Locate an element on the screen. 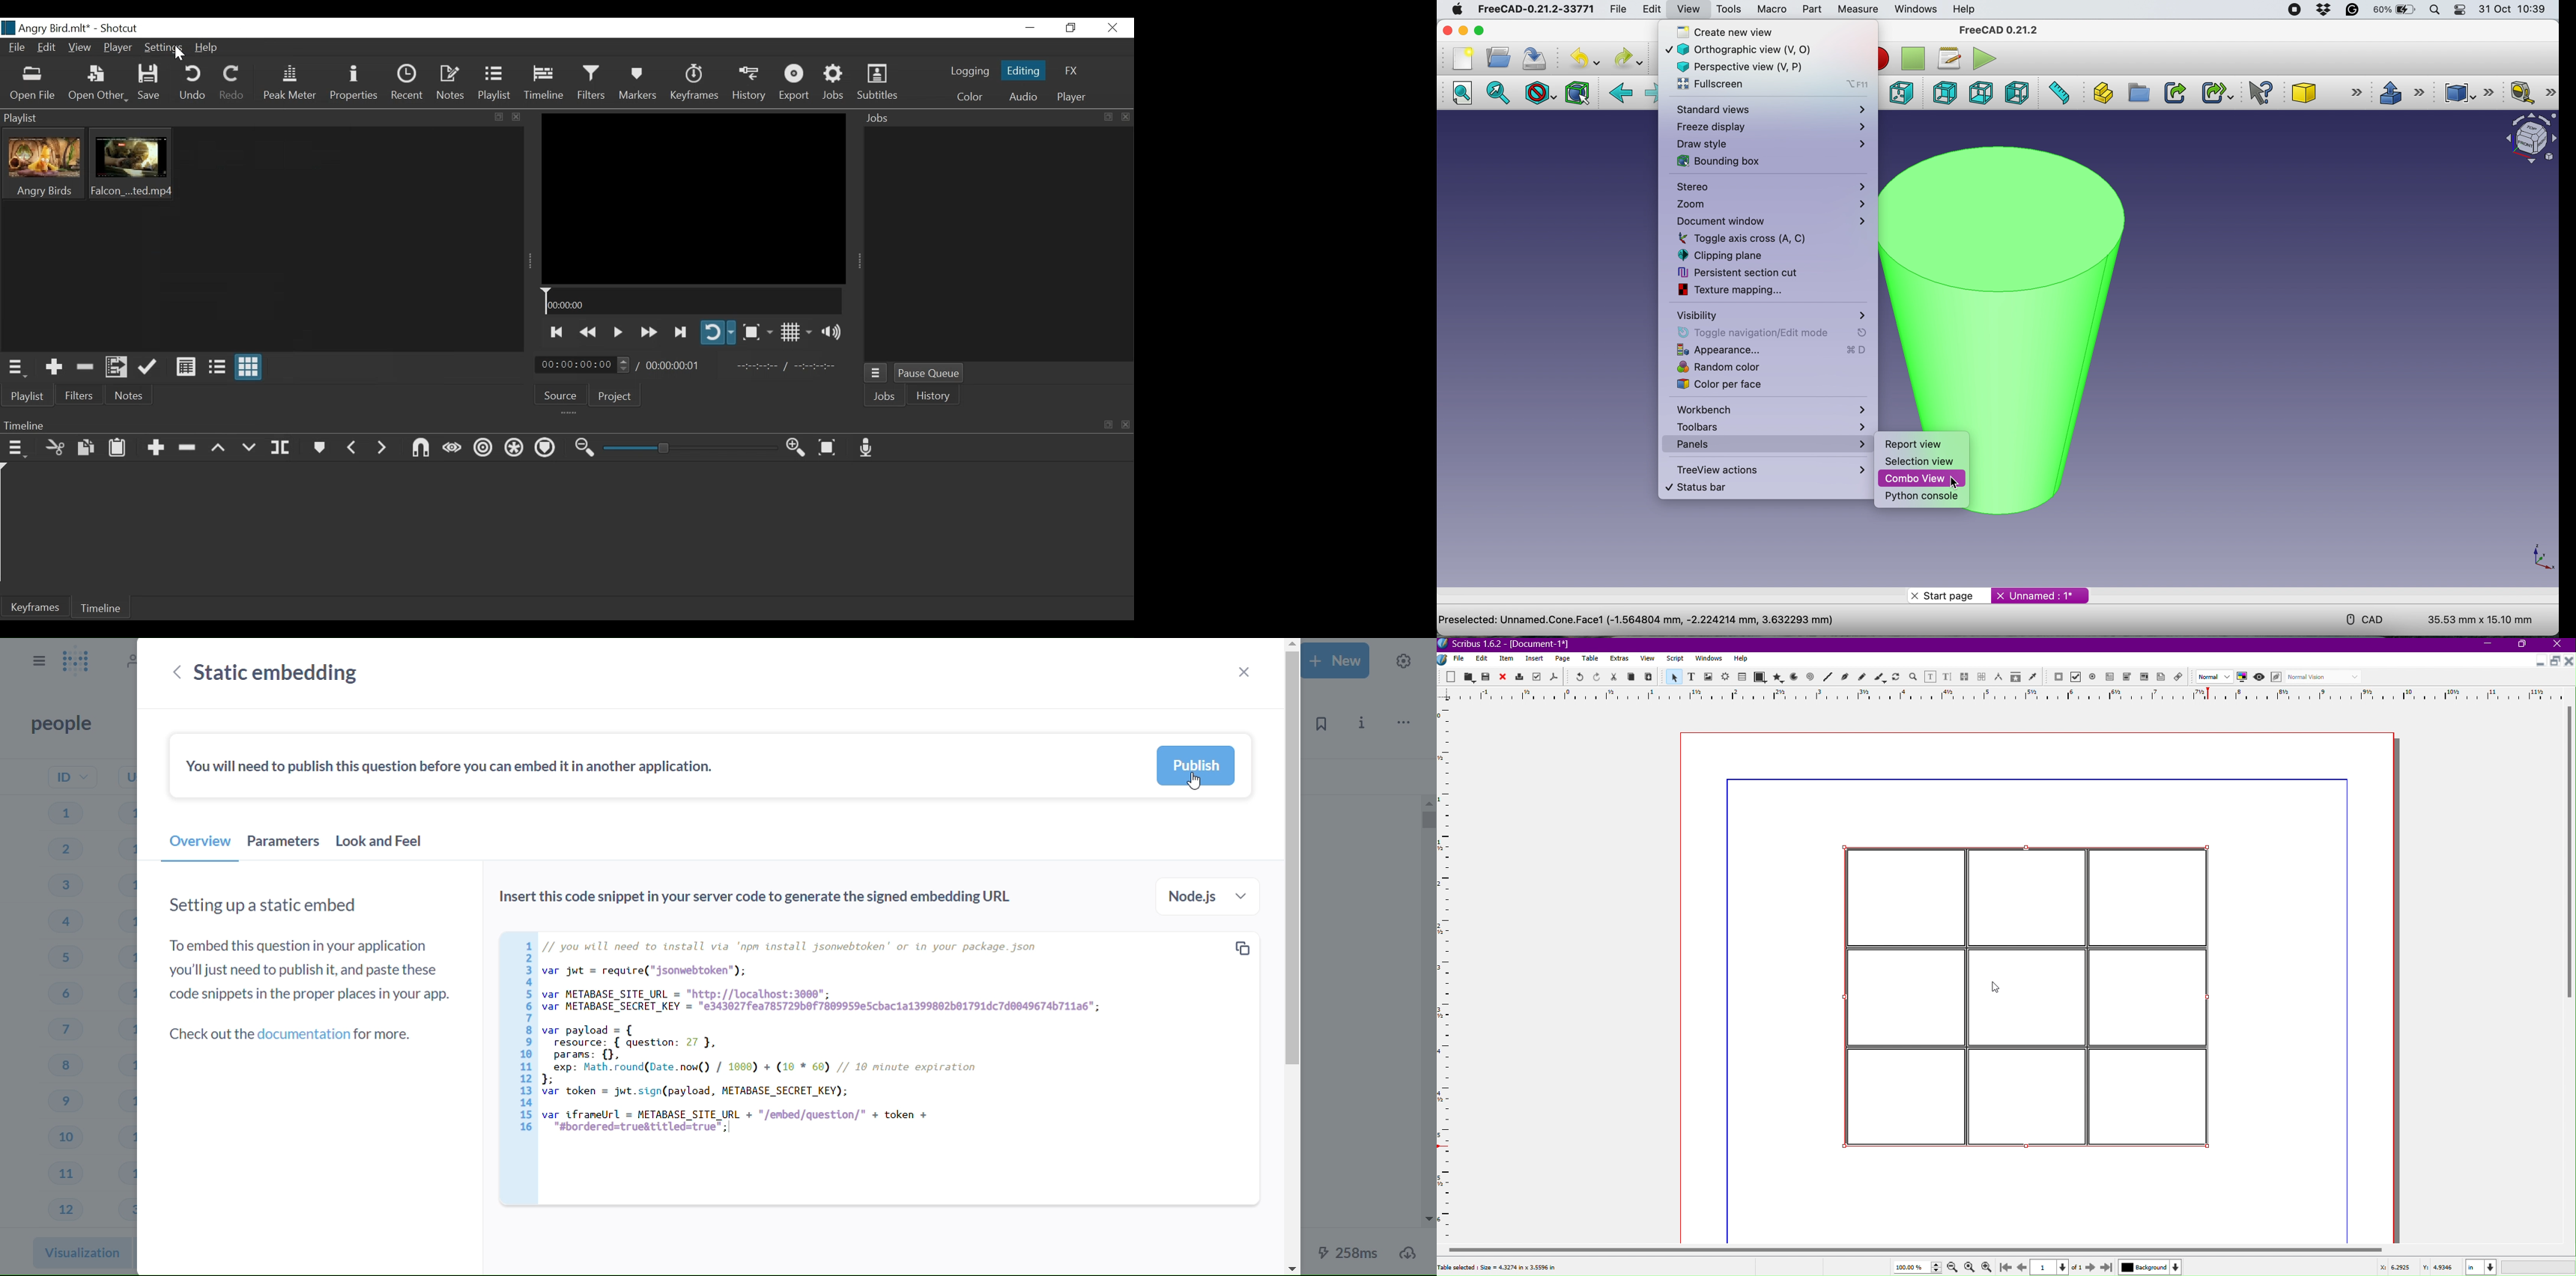 The width and height of the screenshot is (2576, 1288). Markers is located at coordinates (639, 84).